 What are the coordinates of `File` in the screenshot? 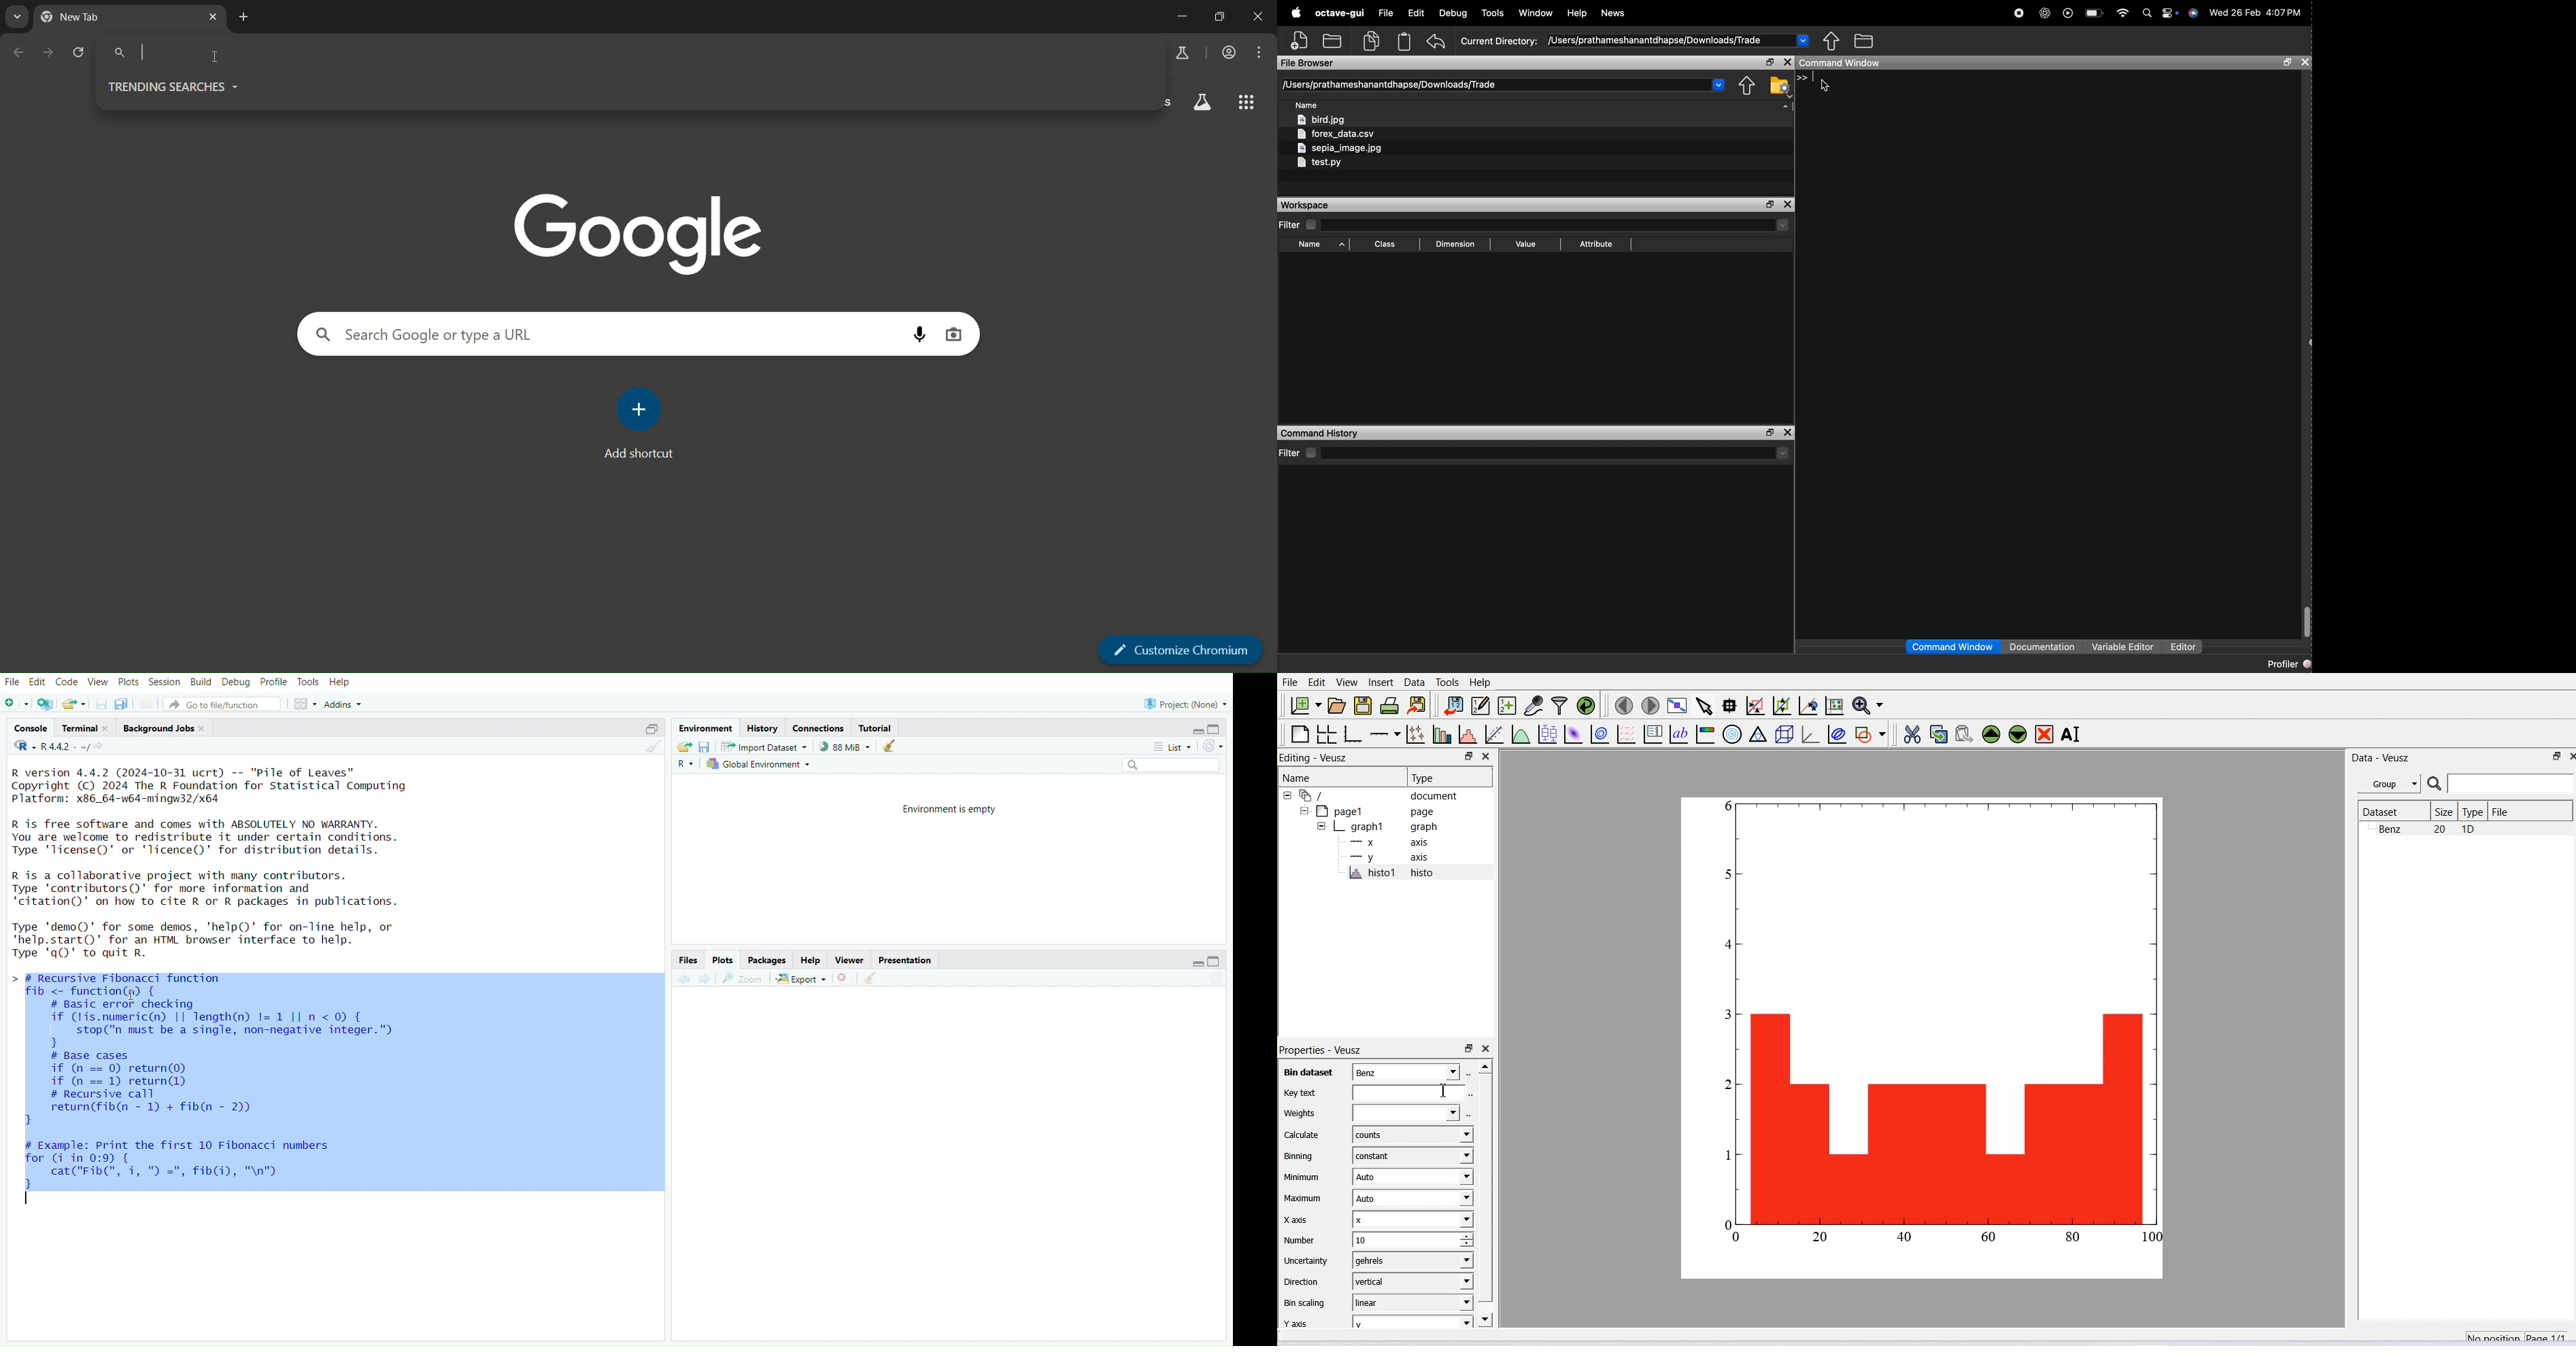 It's located at (1290, 682).